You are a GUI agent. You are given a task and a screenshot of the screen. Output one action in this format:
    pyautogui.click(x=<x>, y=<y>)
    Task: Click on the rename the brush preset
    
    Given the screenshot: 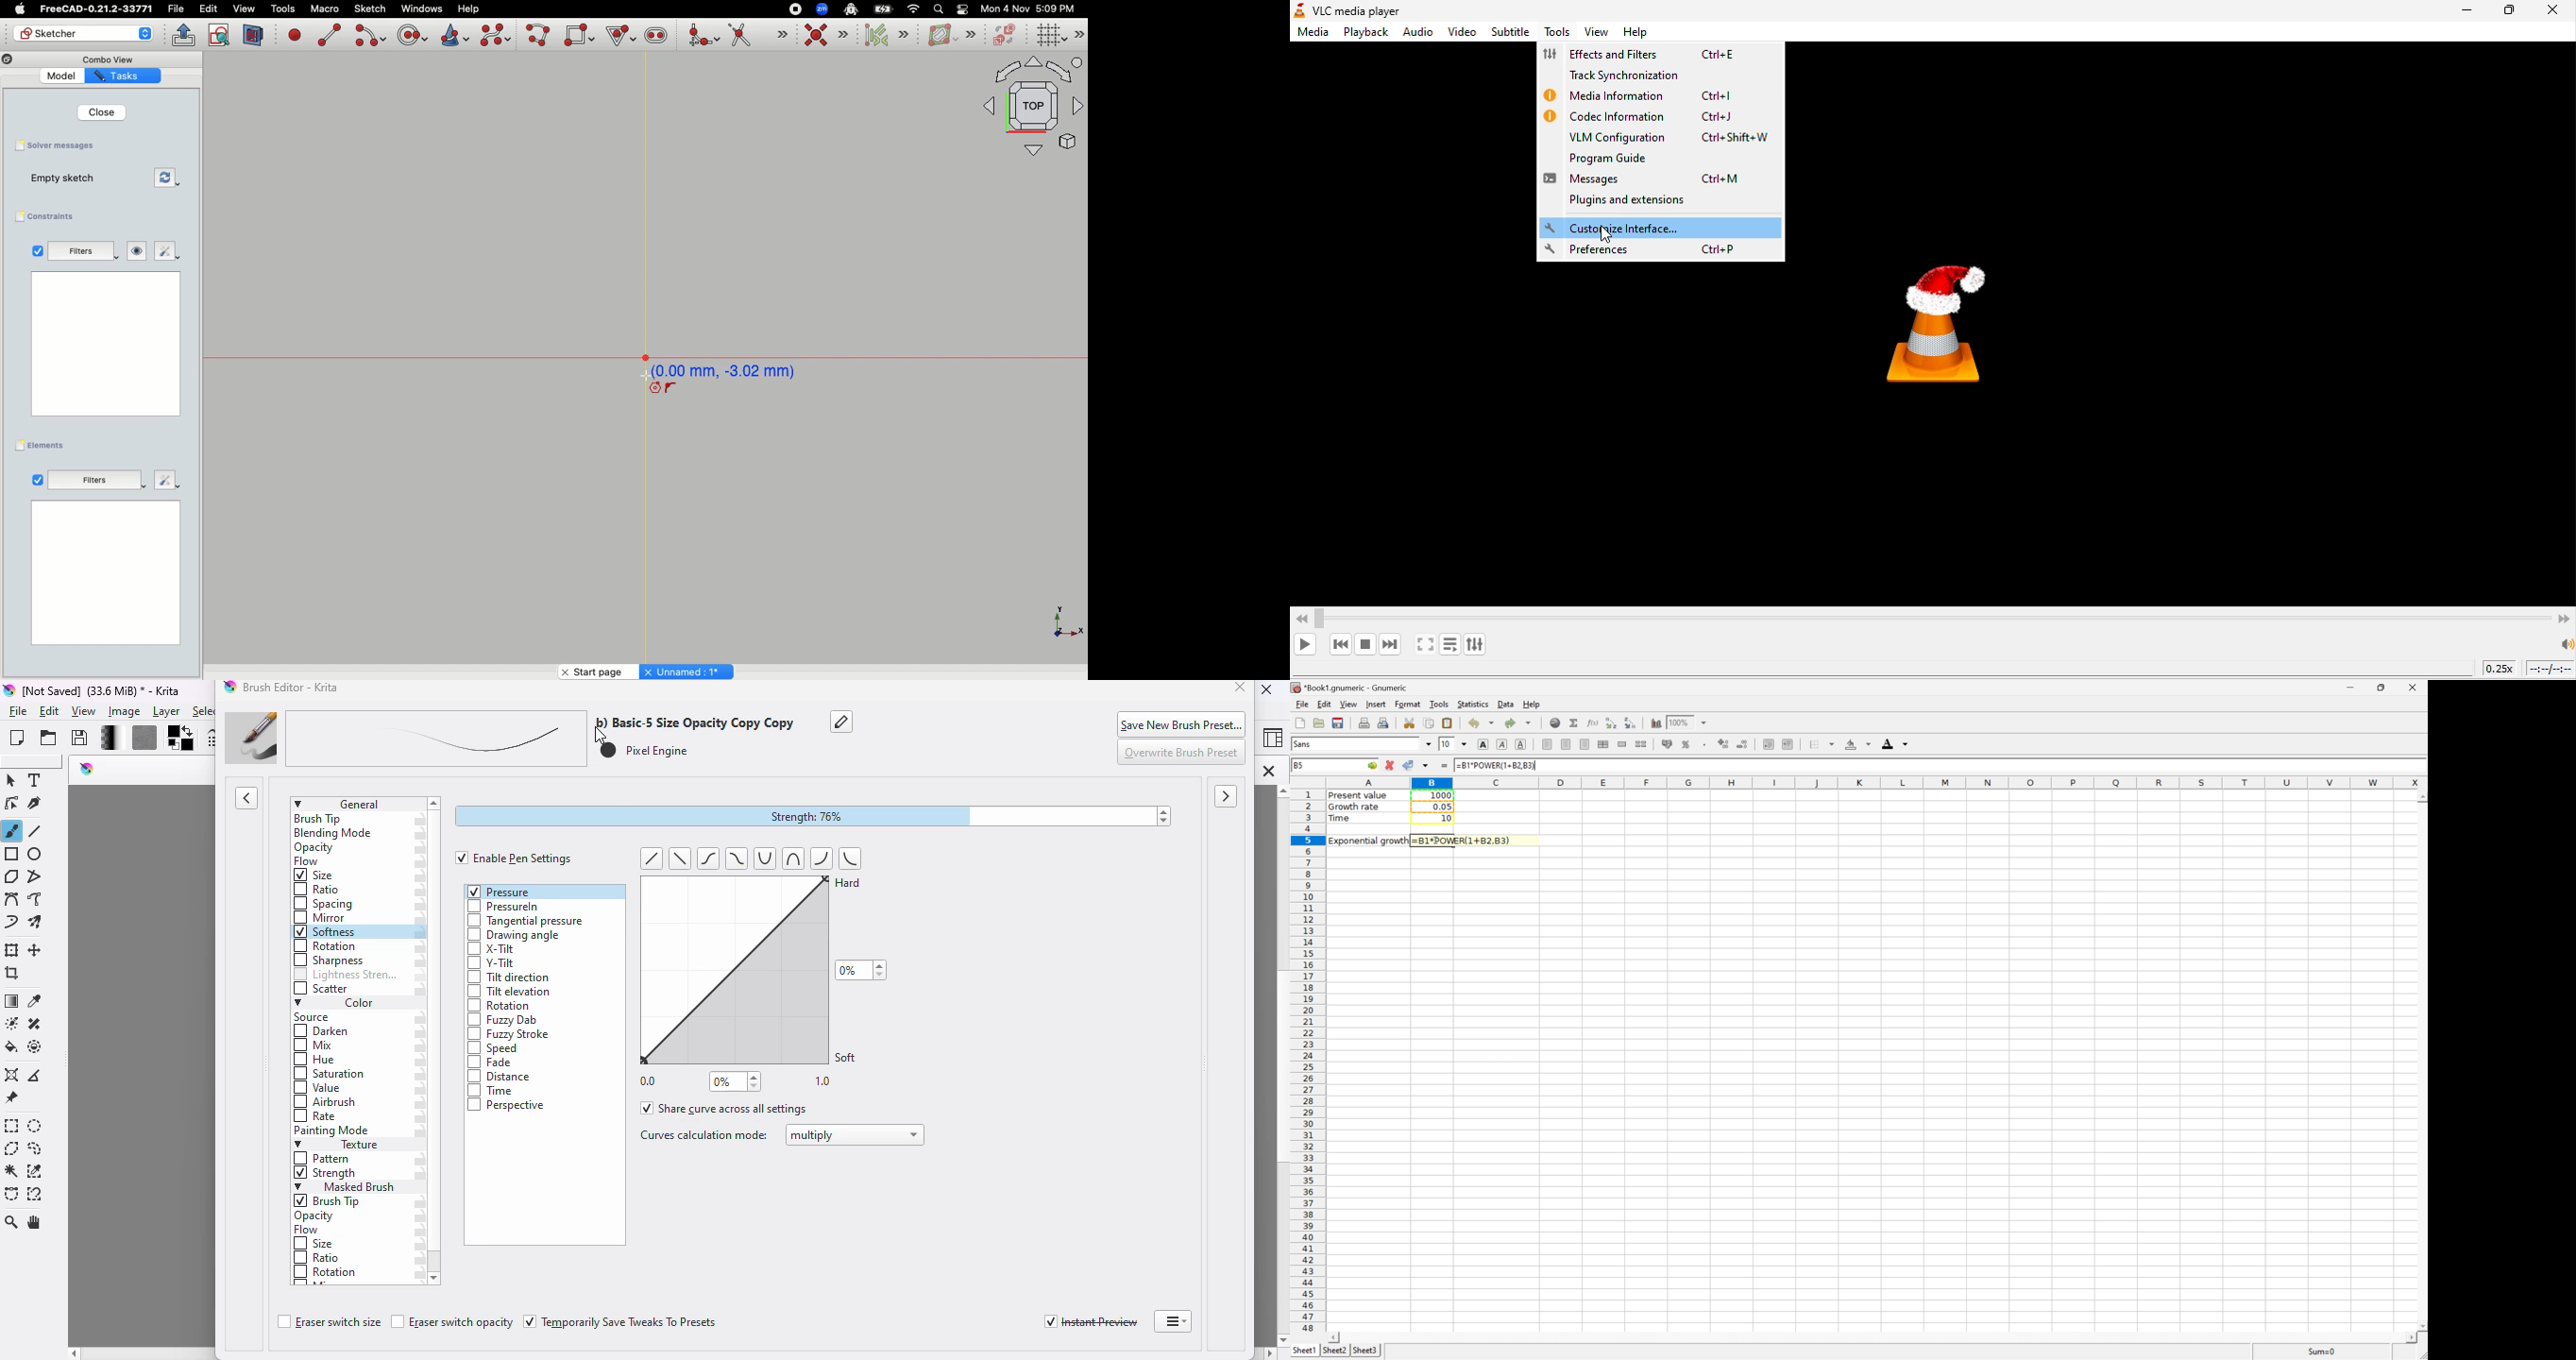 What is the action you would take?
    pyautogui.click(x=842, y=722)
    